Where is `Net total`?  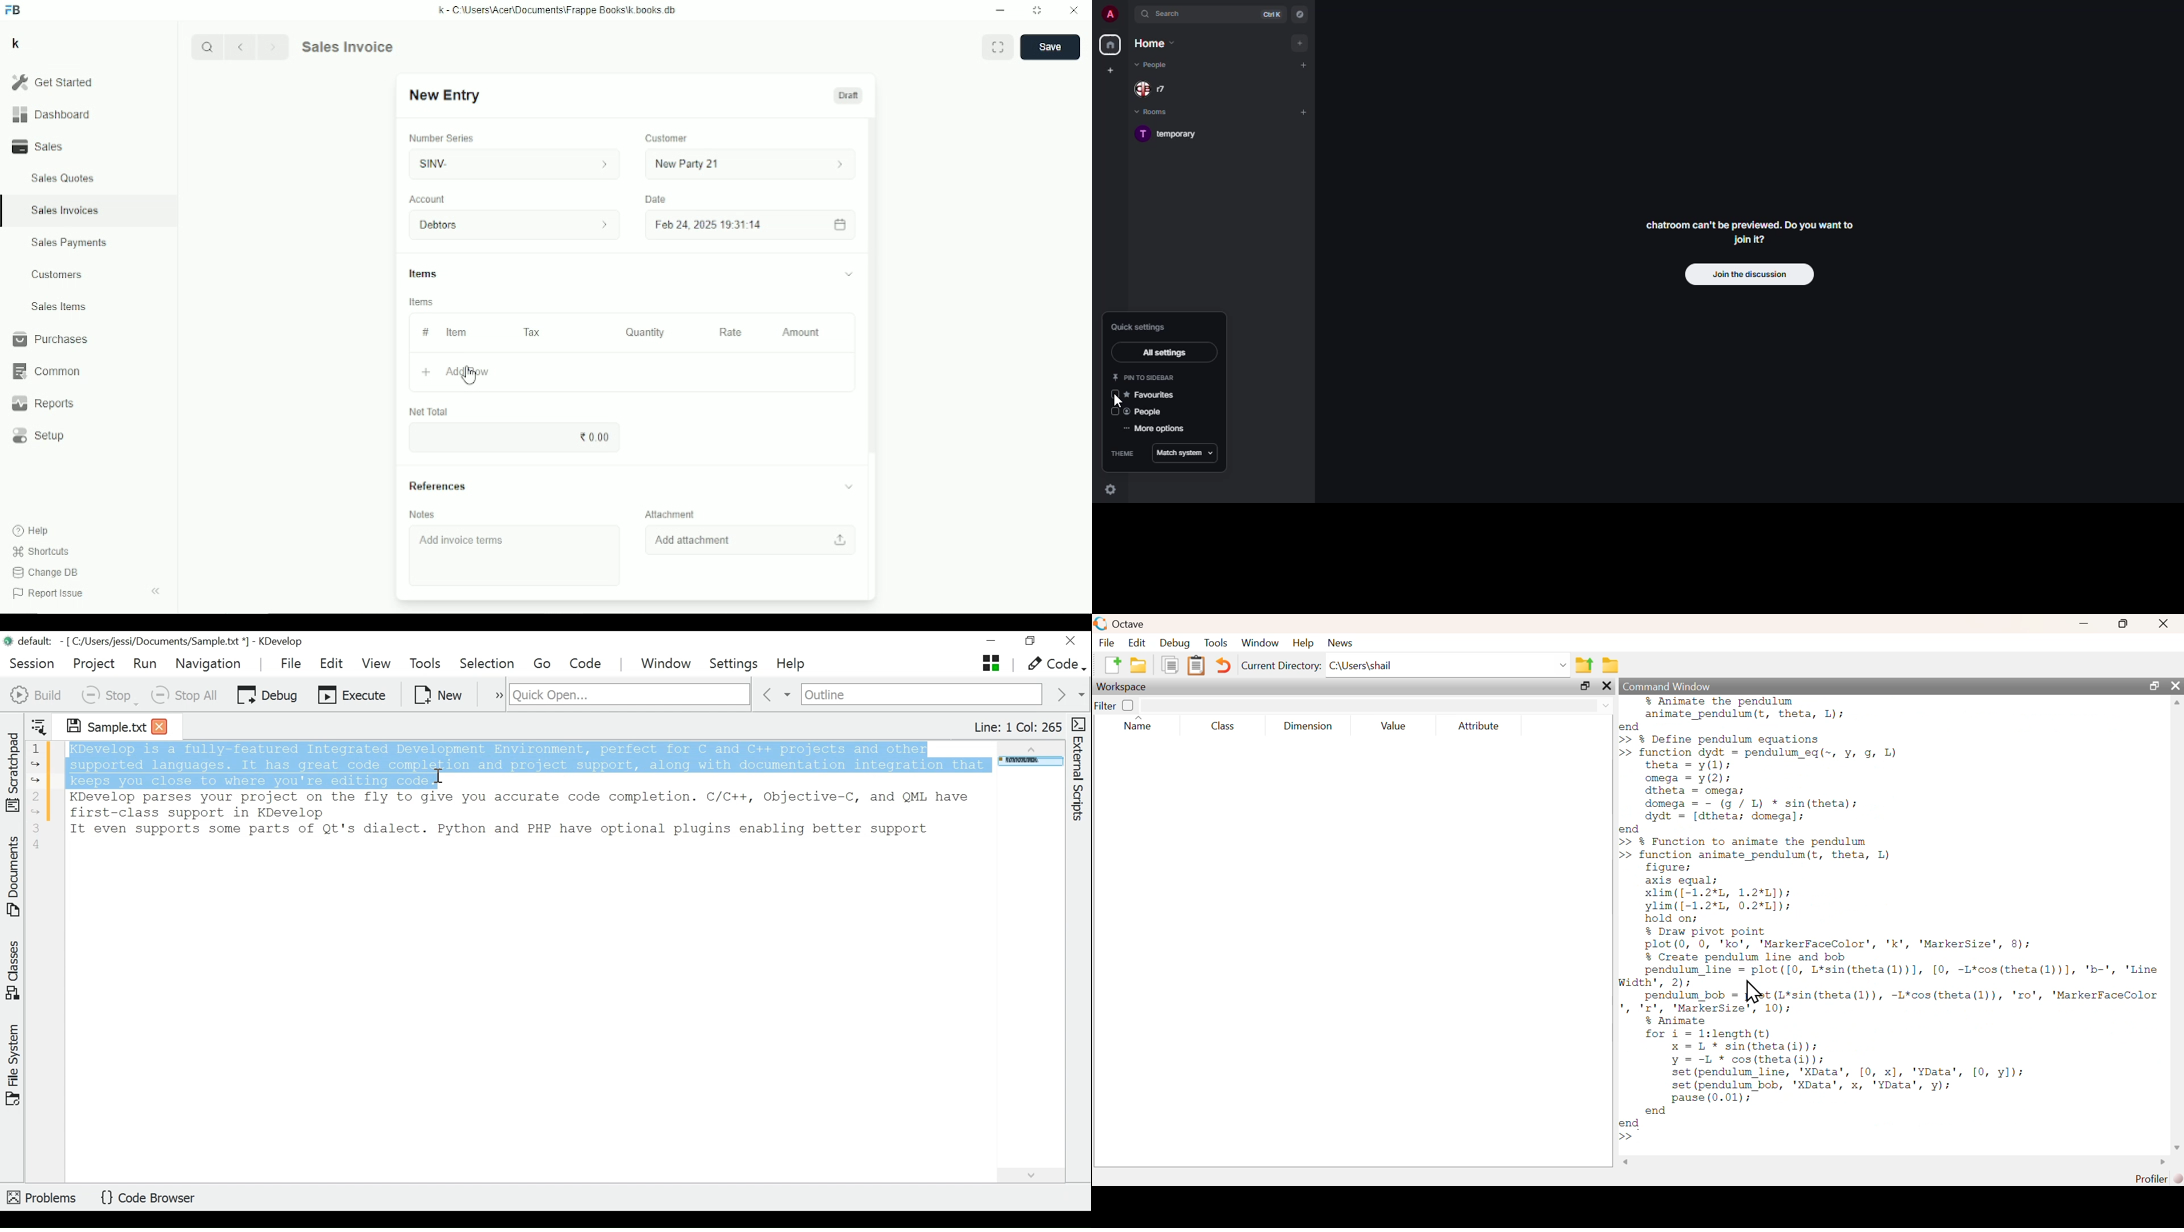
Net total is located at coordinates (427, 411).